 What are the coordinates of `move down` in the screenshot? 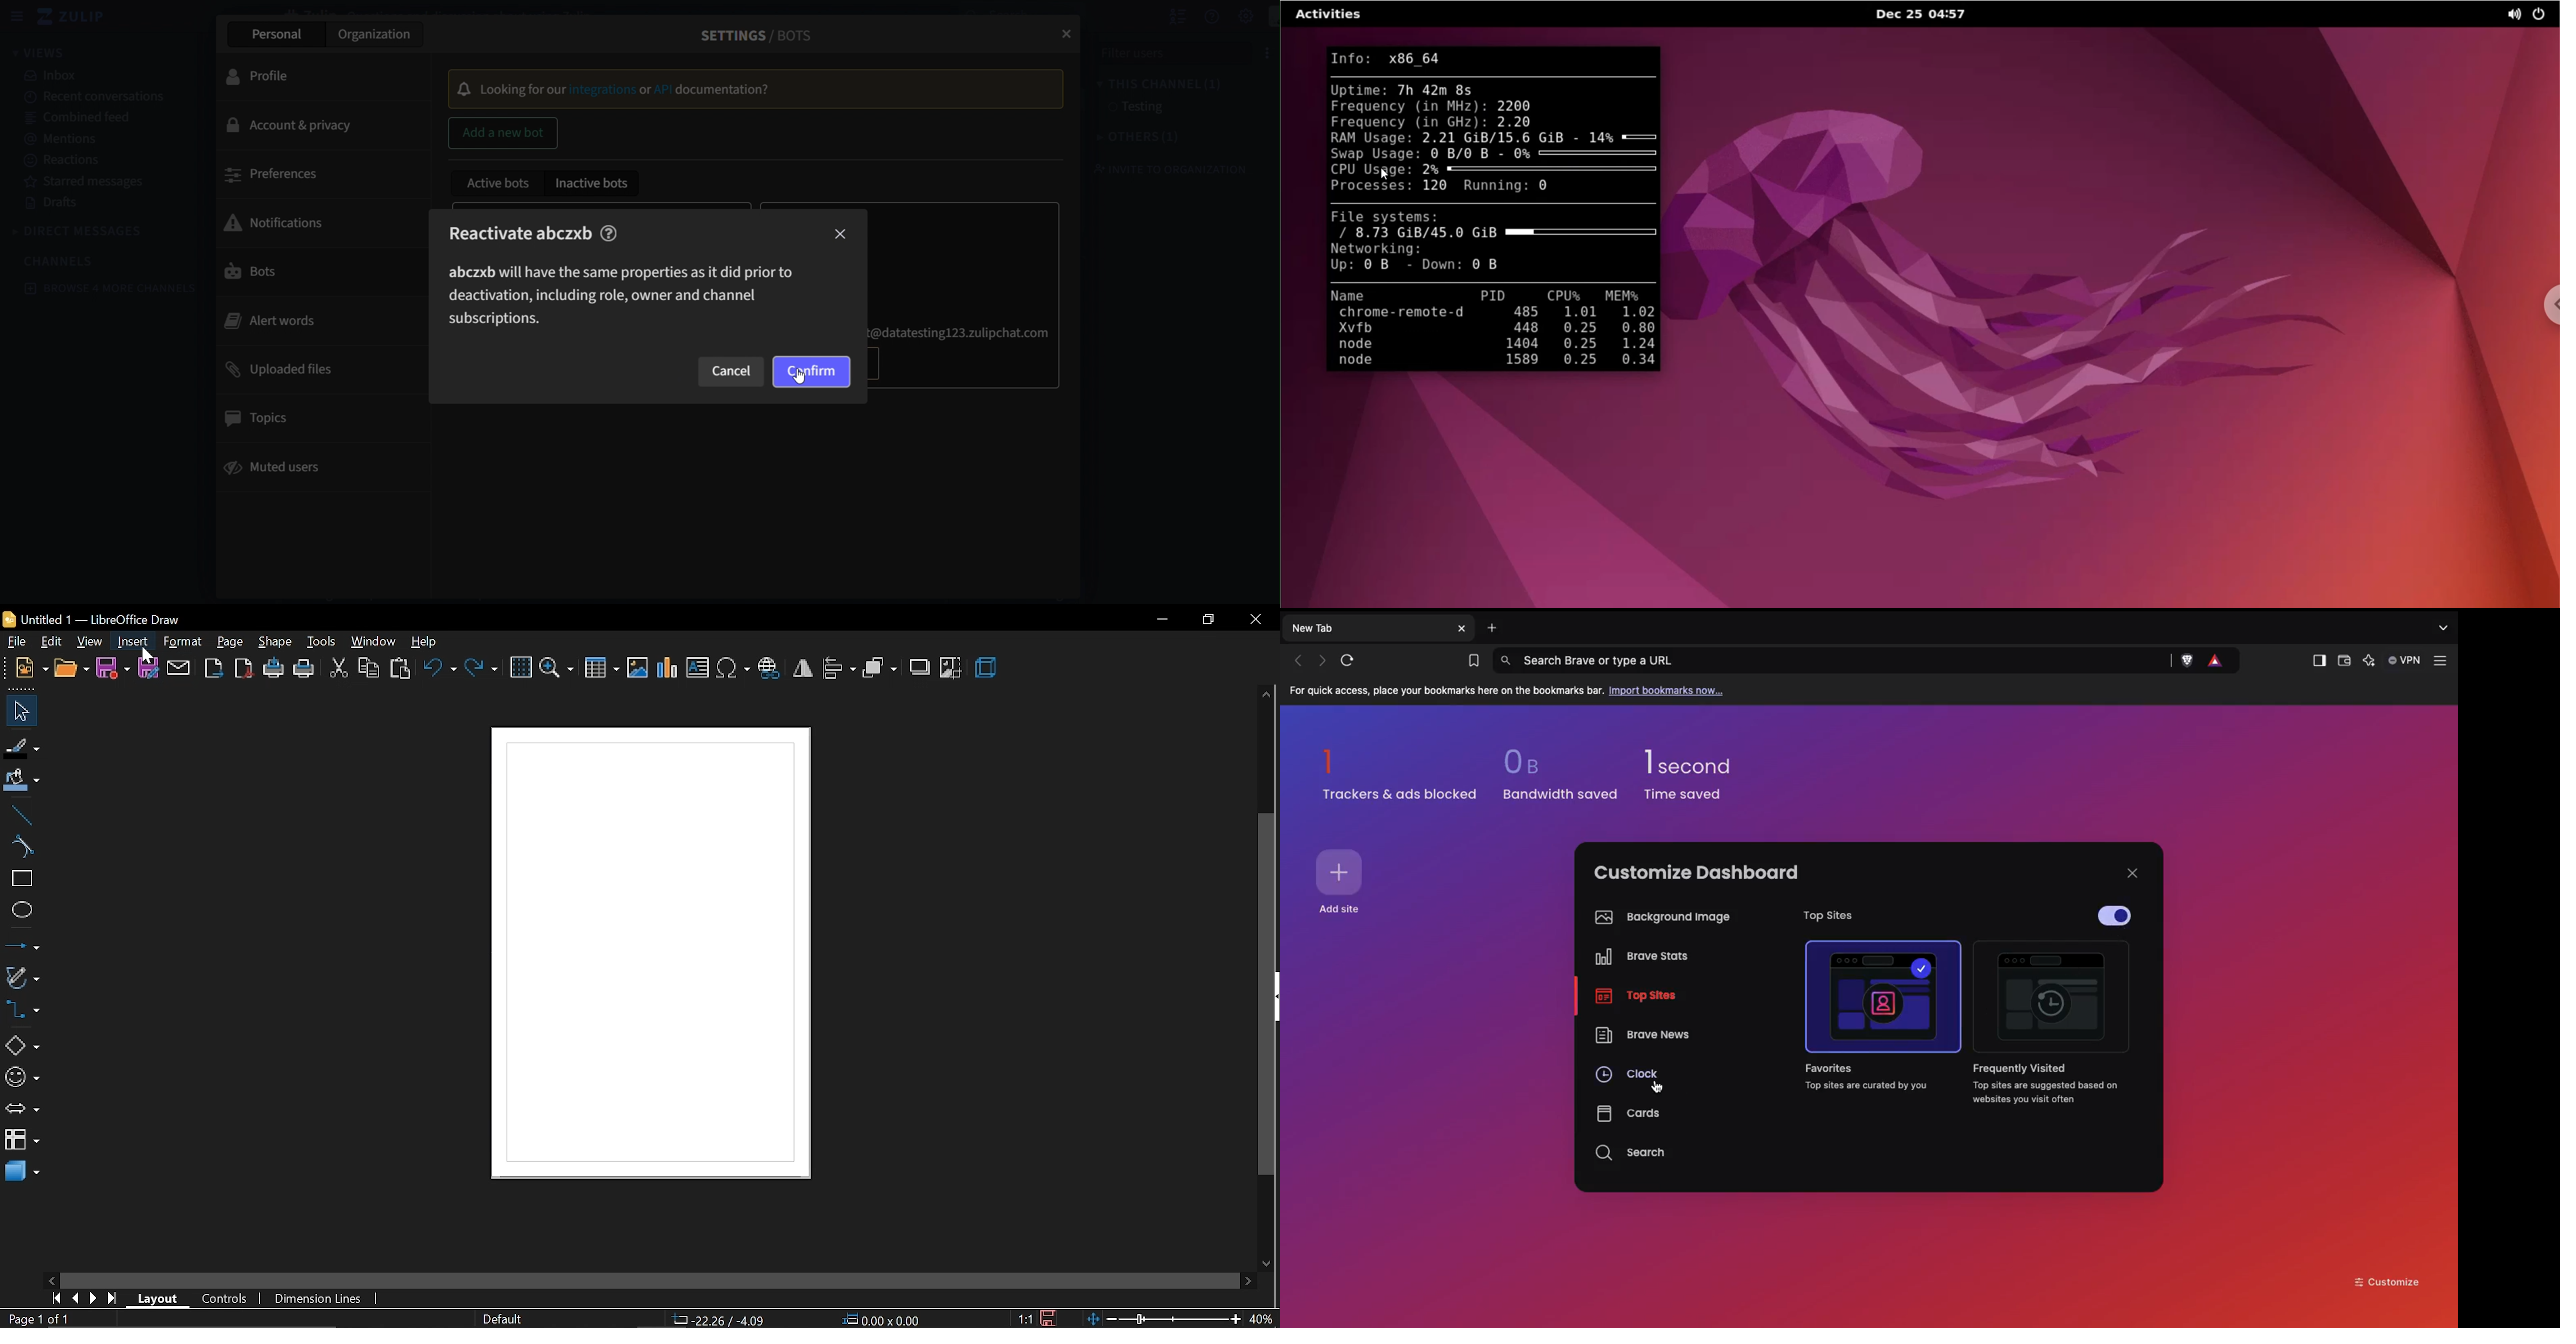 It's located at (1266, 1264).